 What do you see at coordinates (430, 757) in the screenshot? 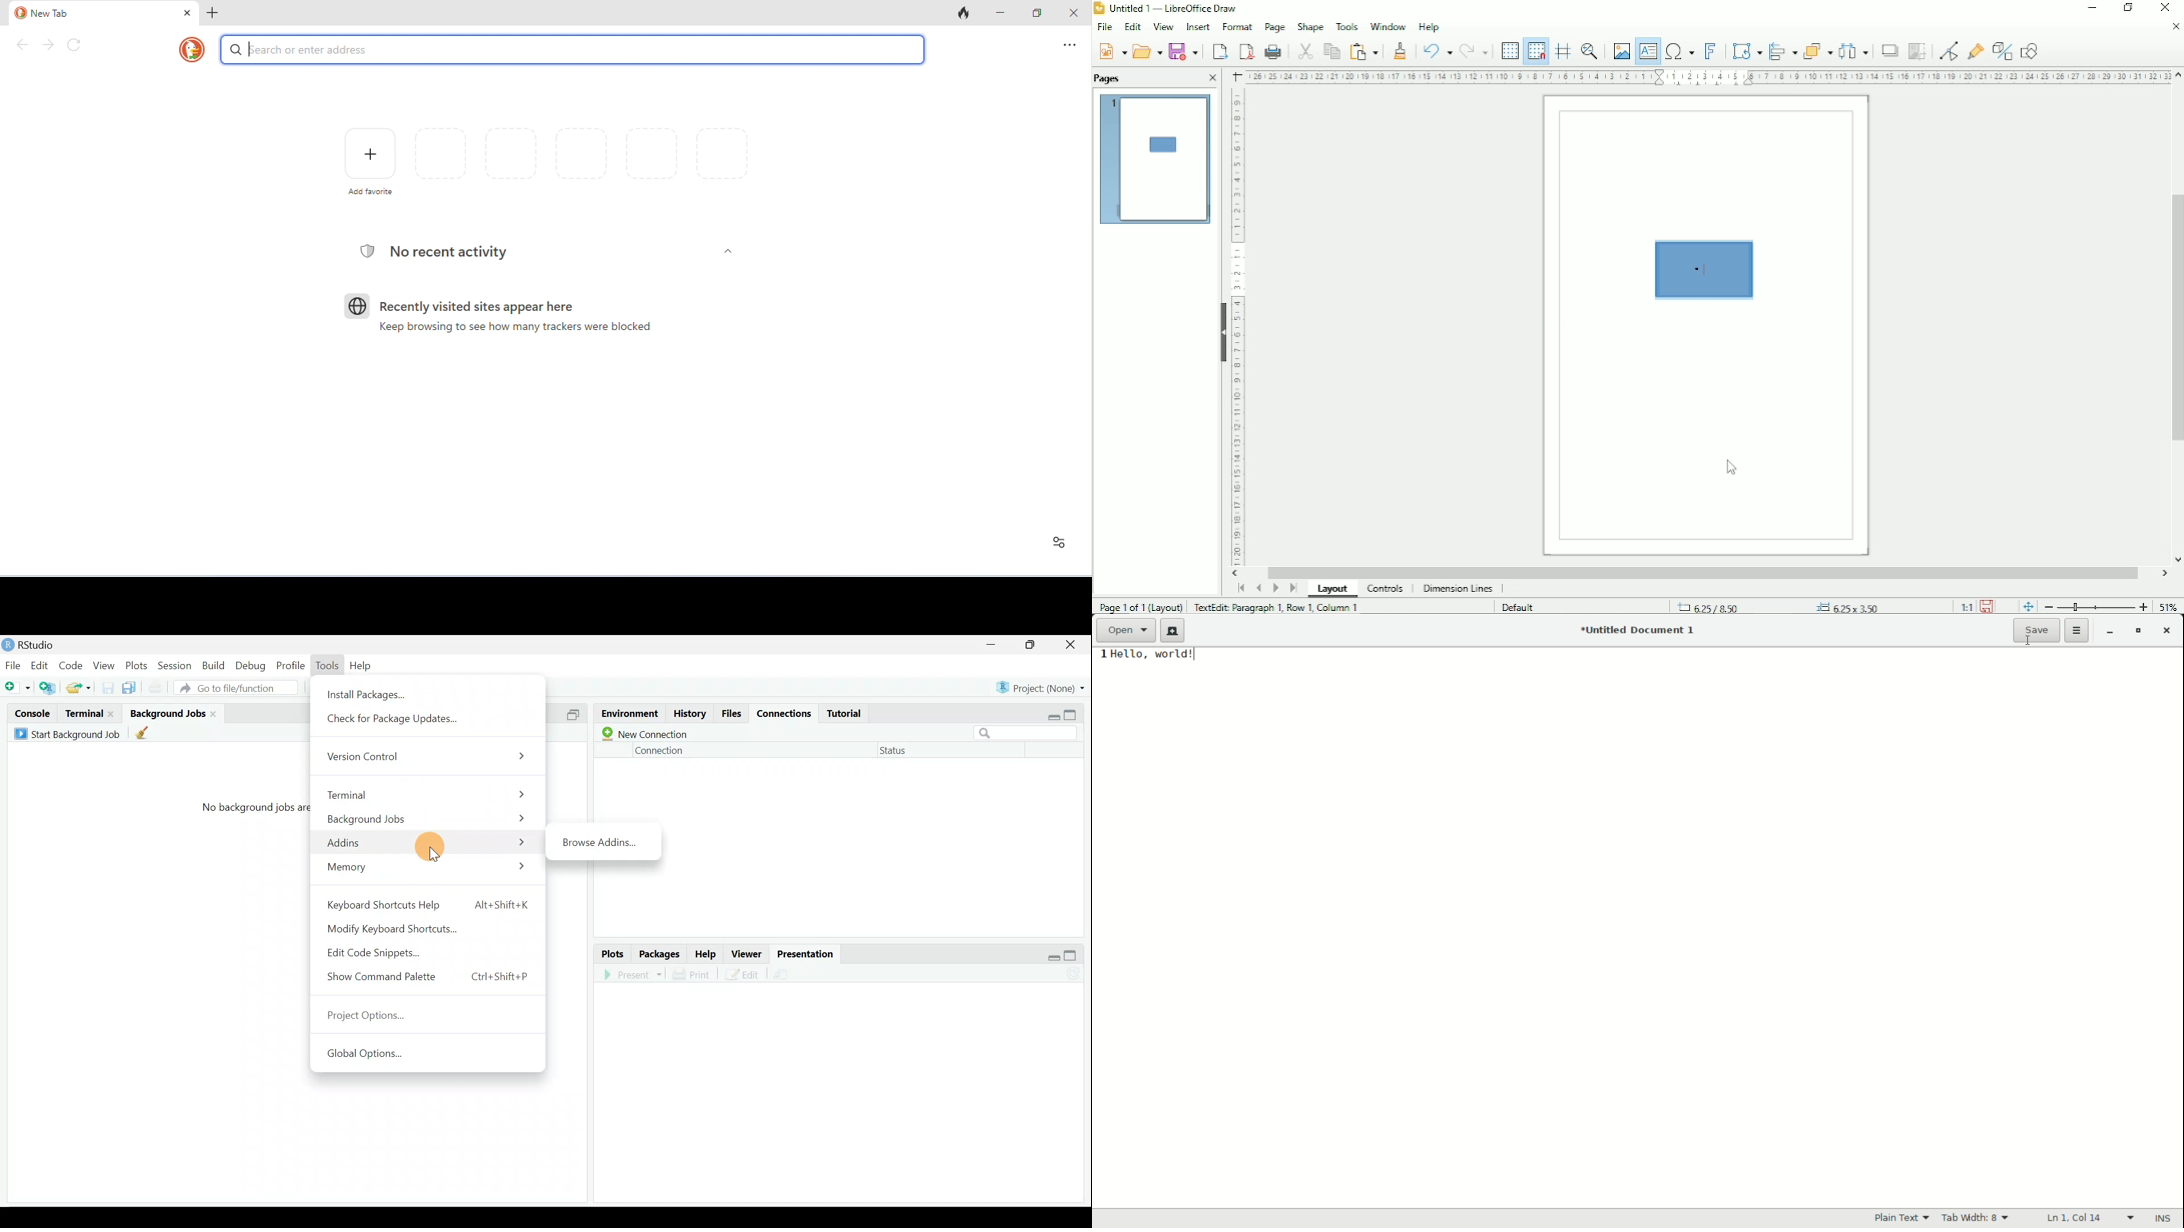
I see `Version Control >` at bounding box center [430, 757].